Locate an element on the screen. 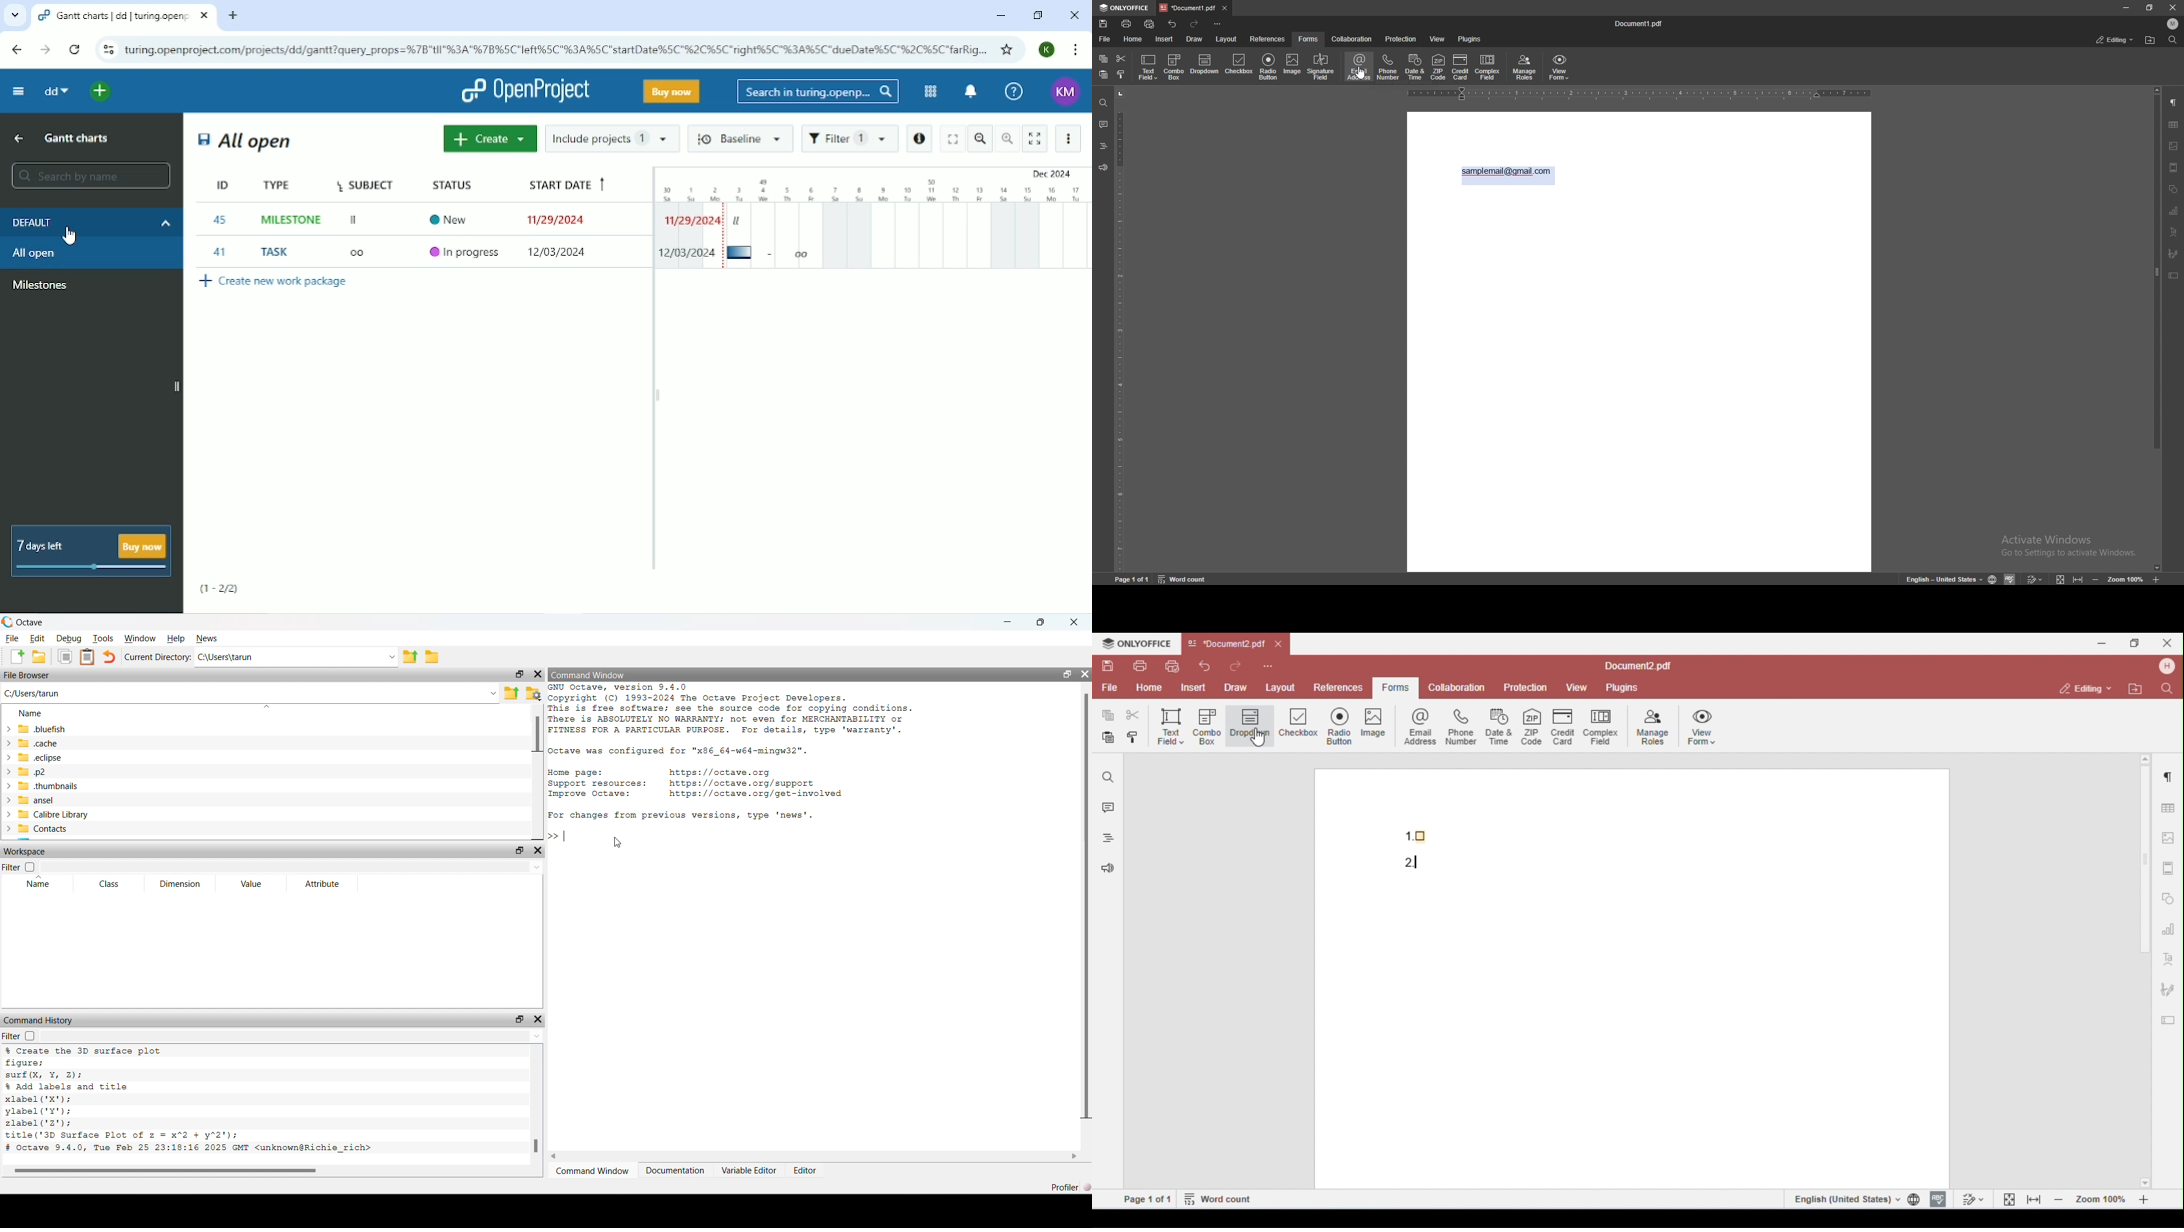  Command Window is located at coordinates (592, 1171).